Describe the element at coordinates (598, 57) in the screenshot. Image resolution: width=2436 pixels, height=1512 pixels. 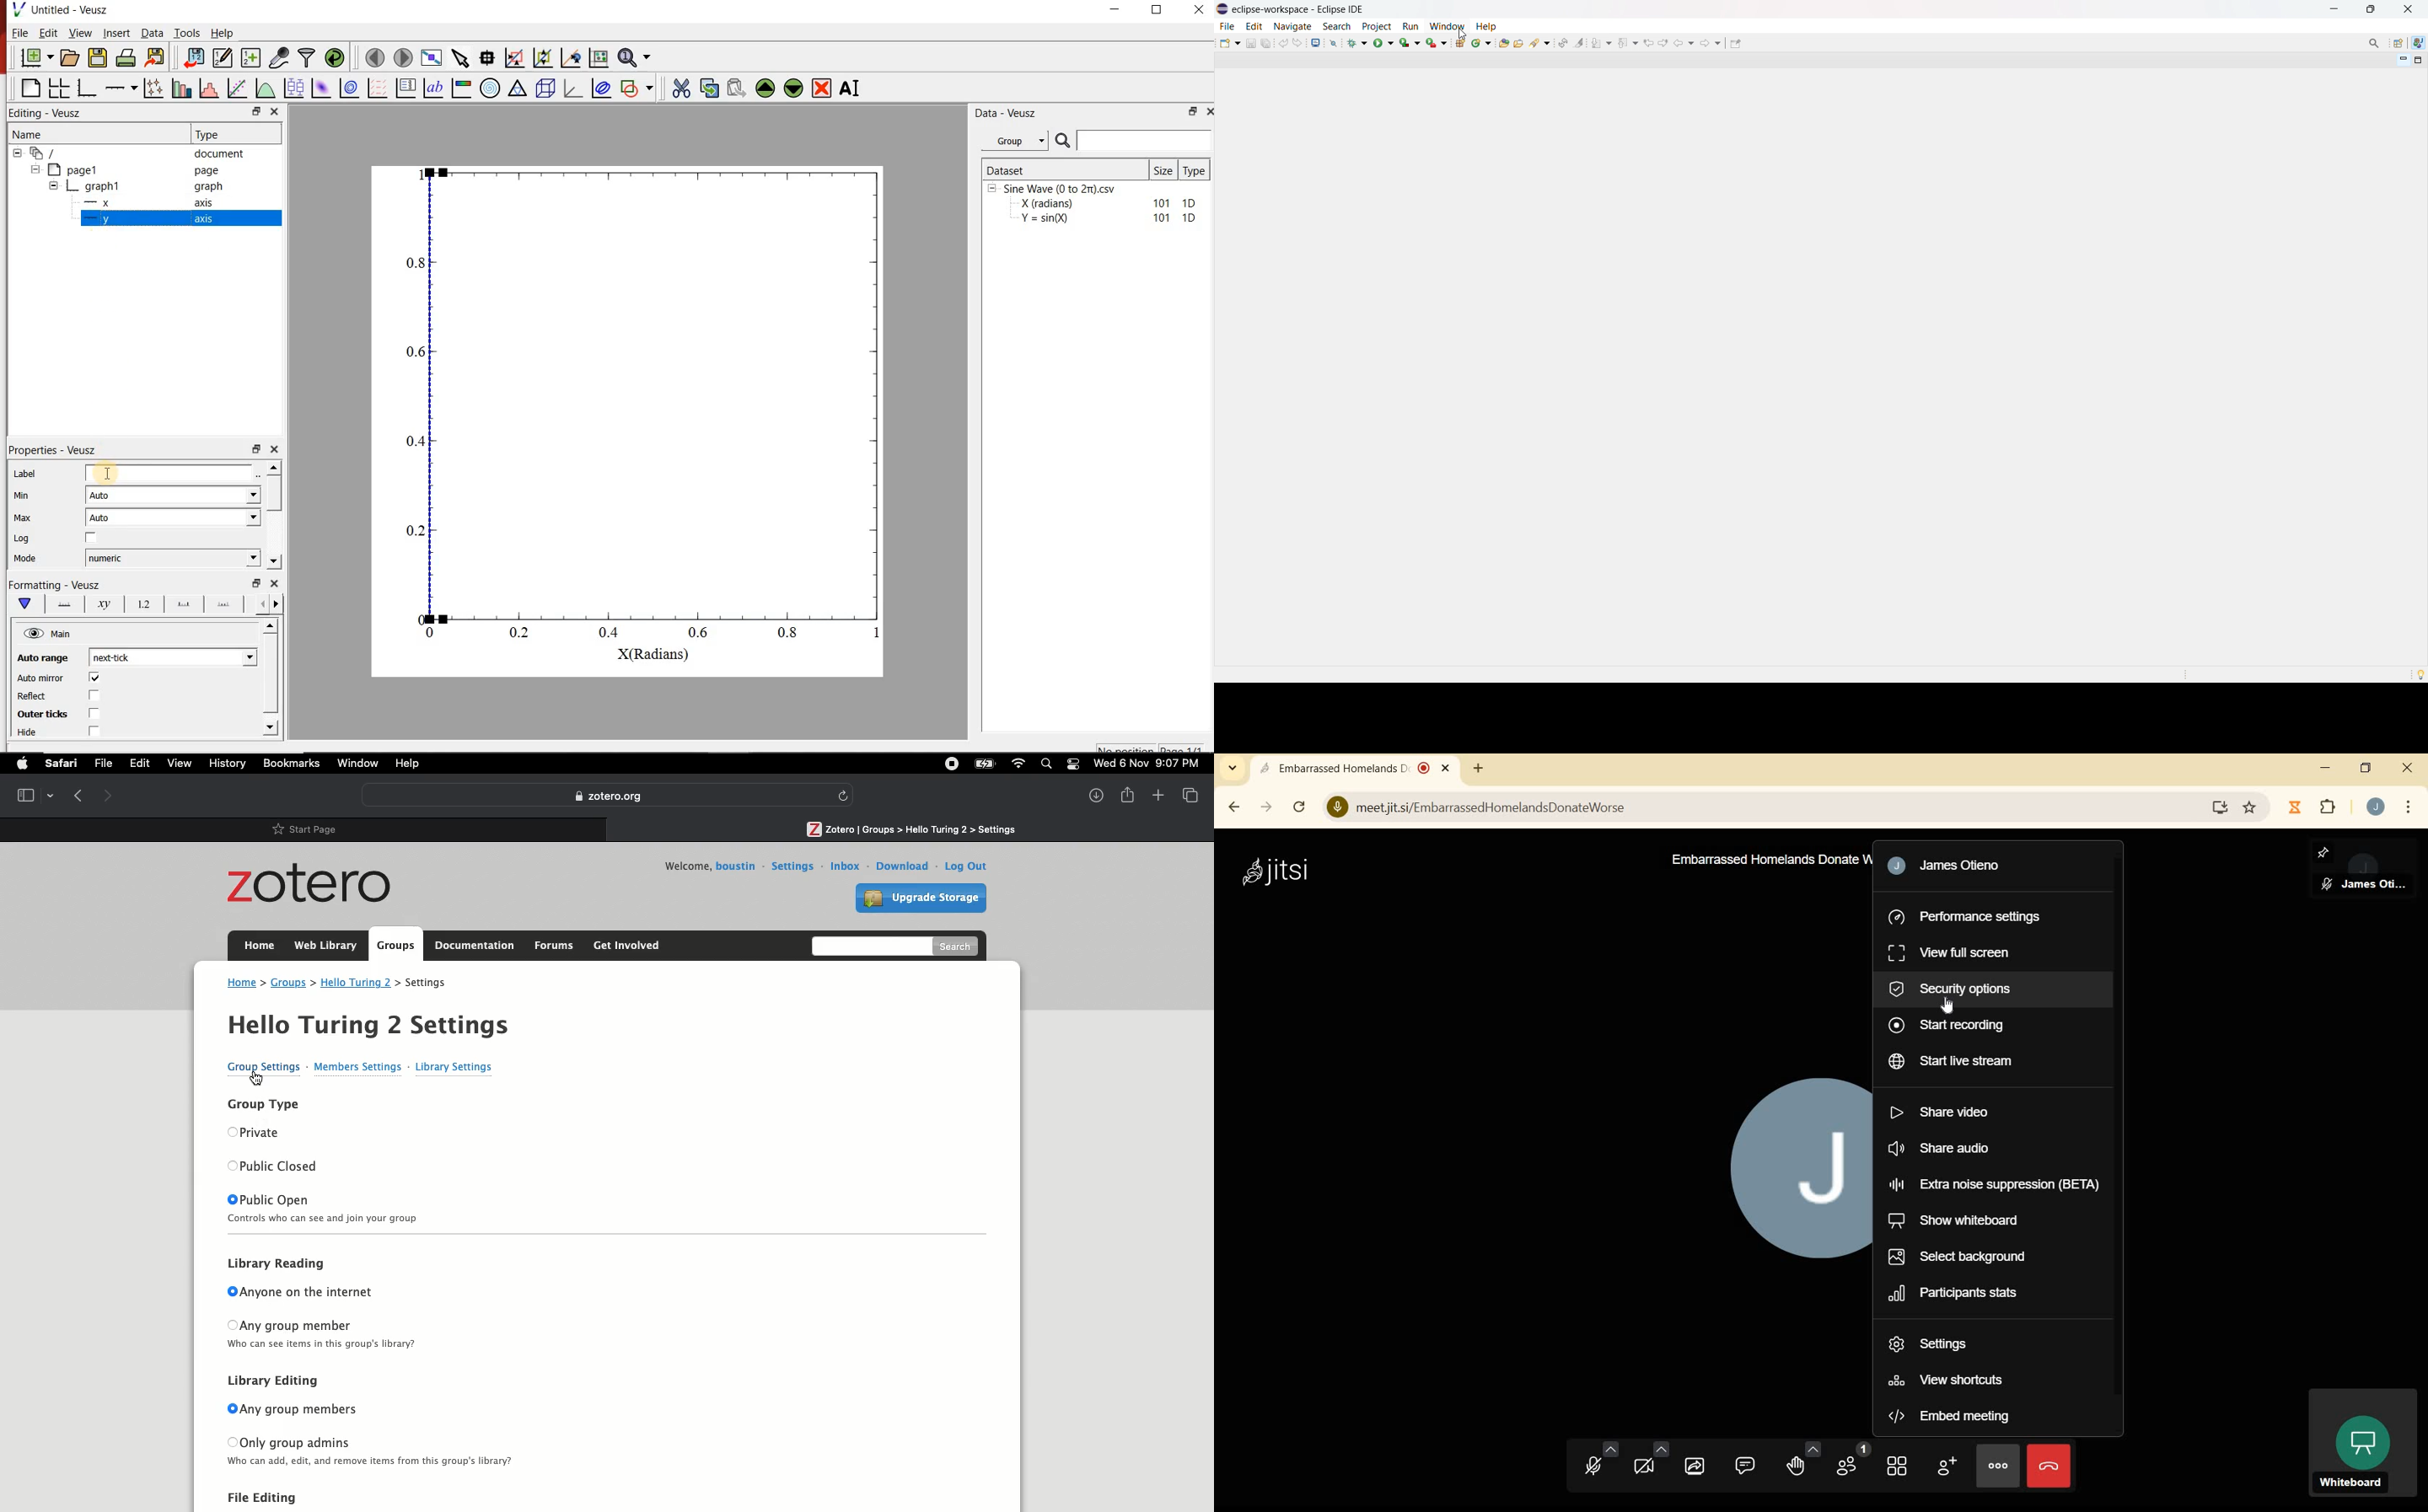
I see `click to reset graphs` at that location.